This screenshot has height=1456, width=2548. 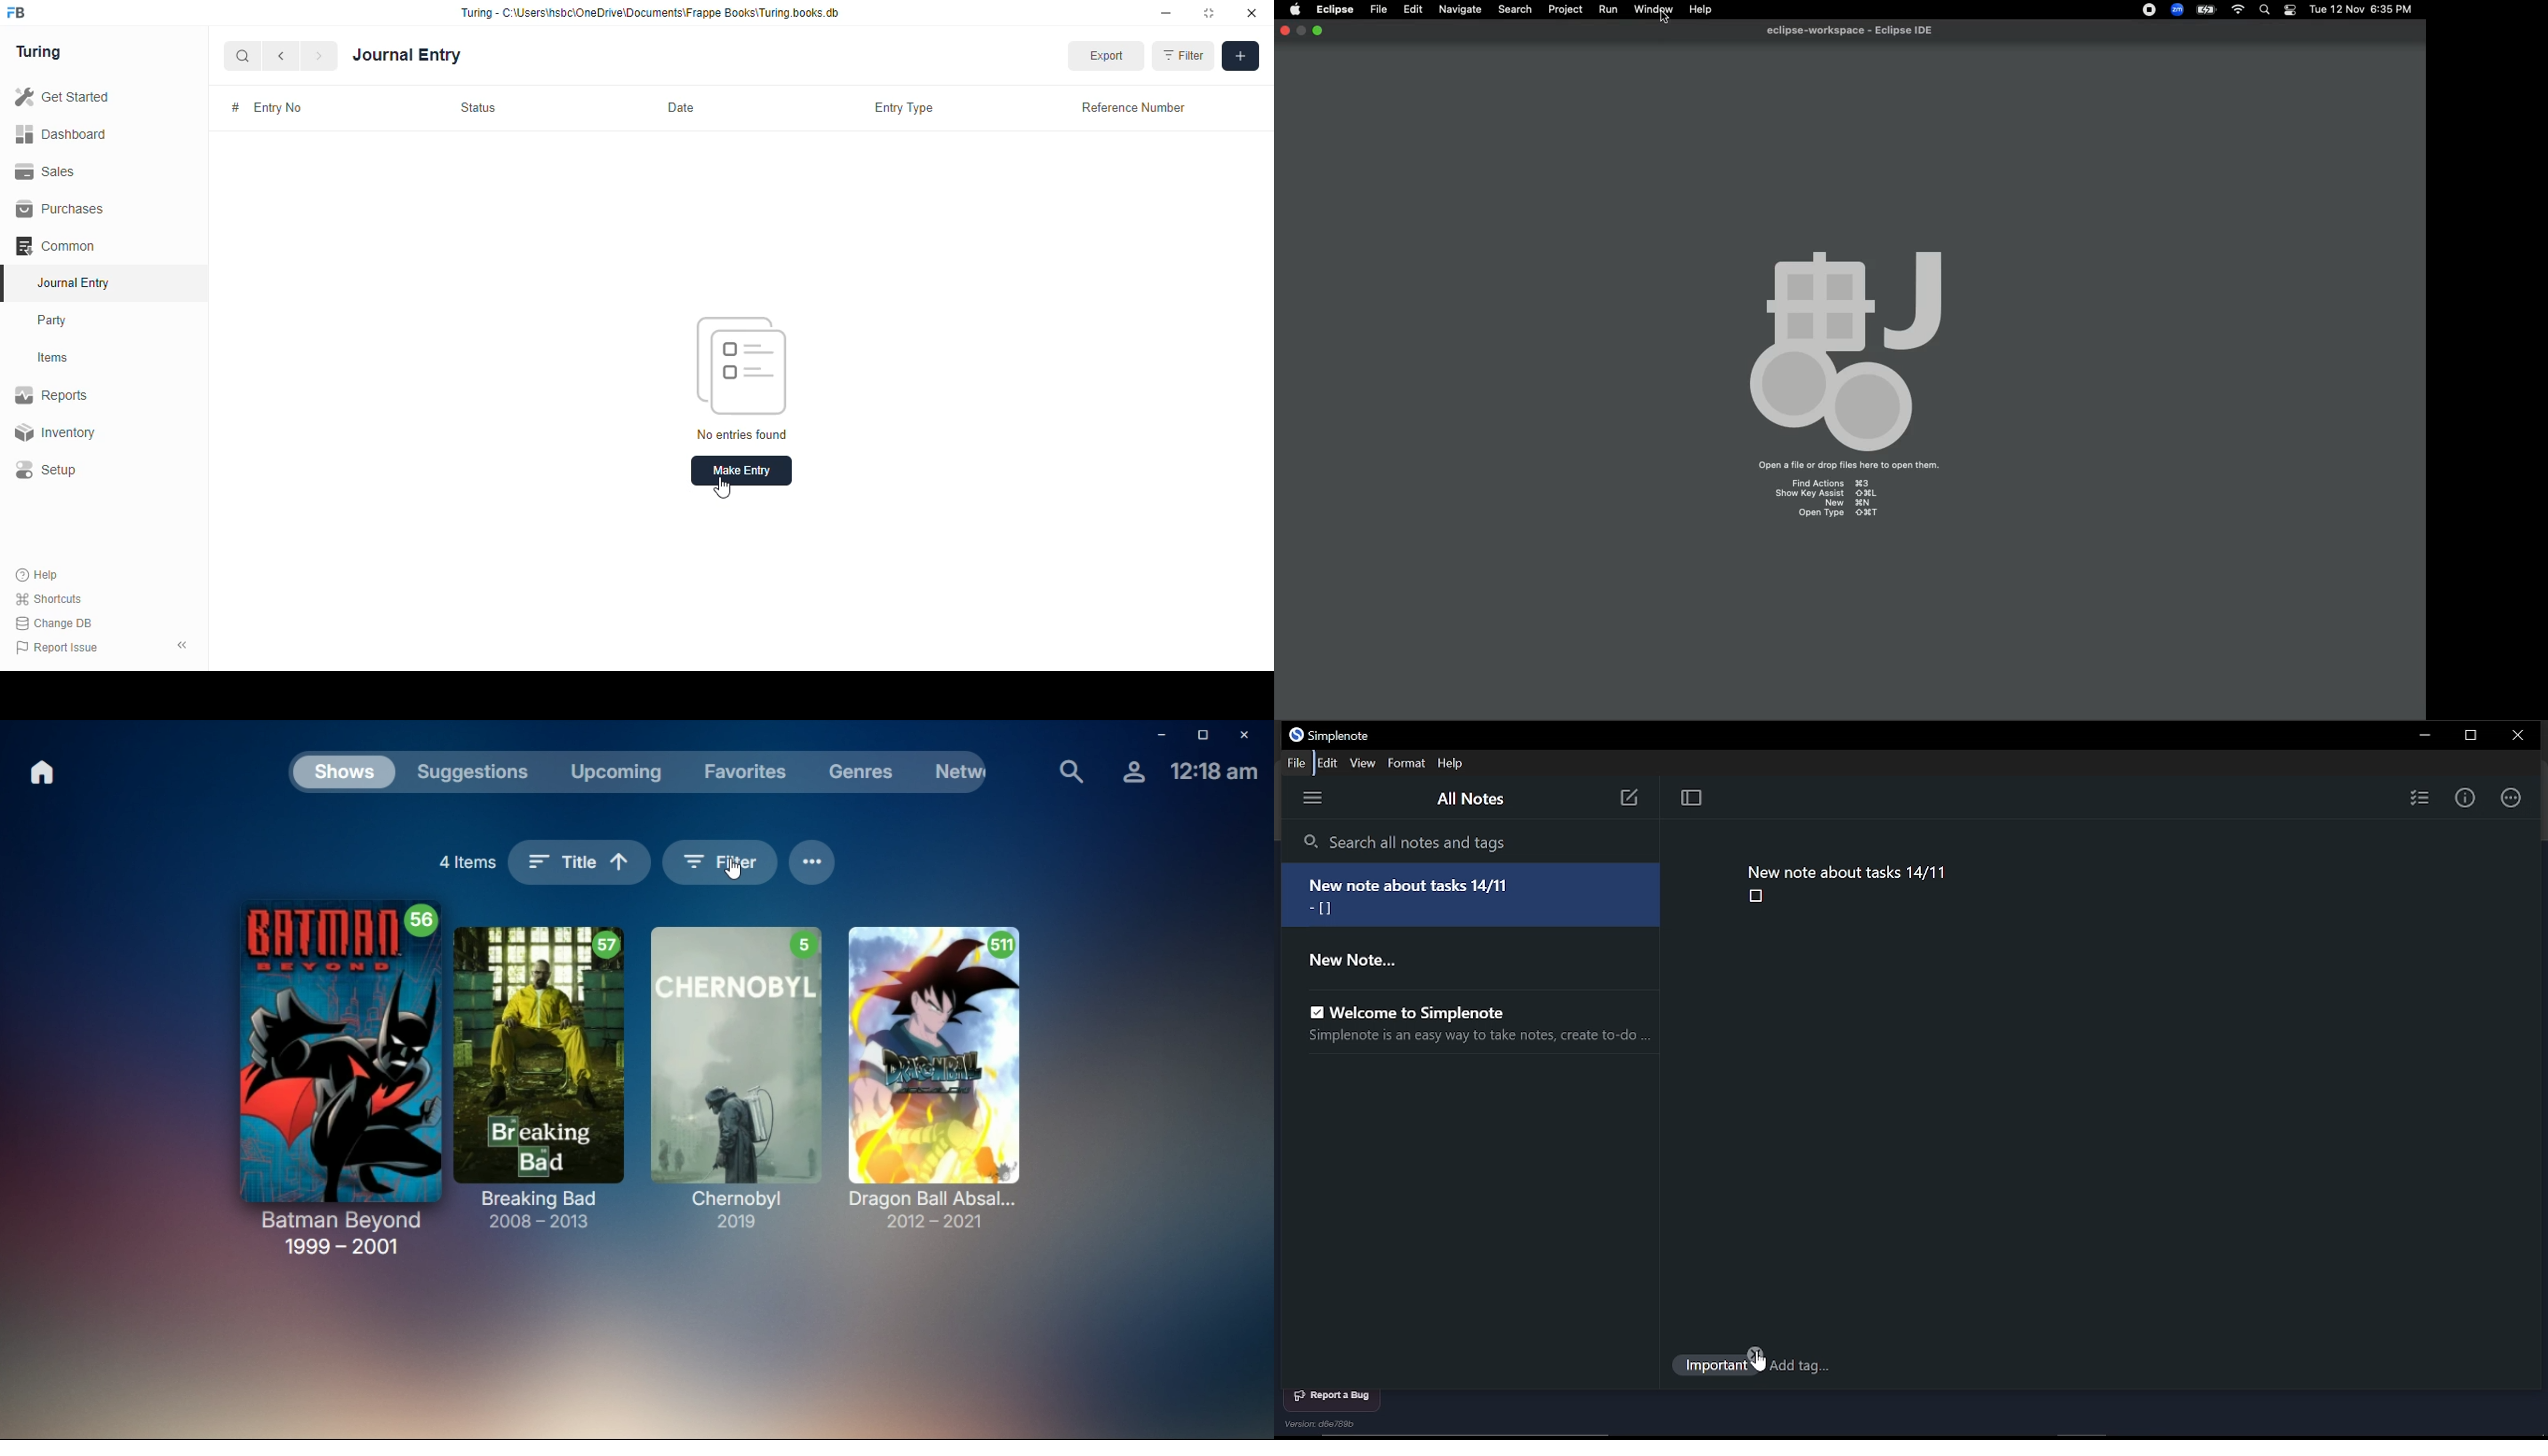 What do you see at coordinates (649, 13) in the screenshot?
I see `Turing - C:\Users\hsbc\OneDrive\Documents\Frappe Books\Turing books.db` at bounding box center [649, 13].